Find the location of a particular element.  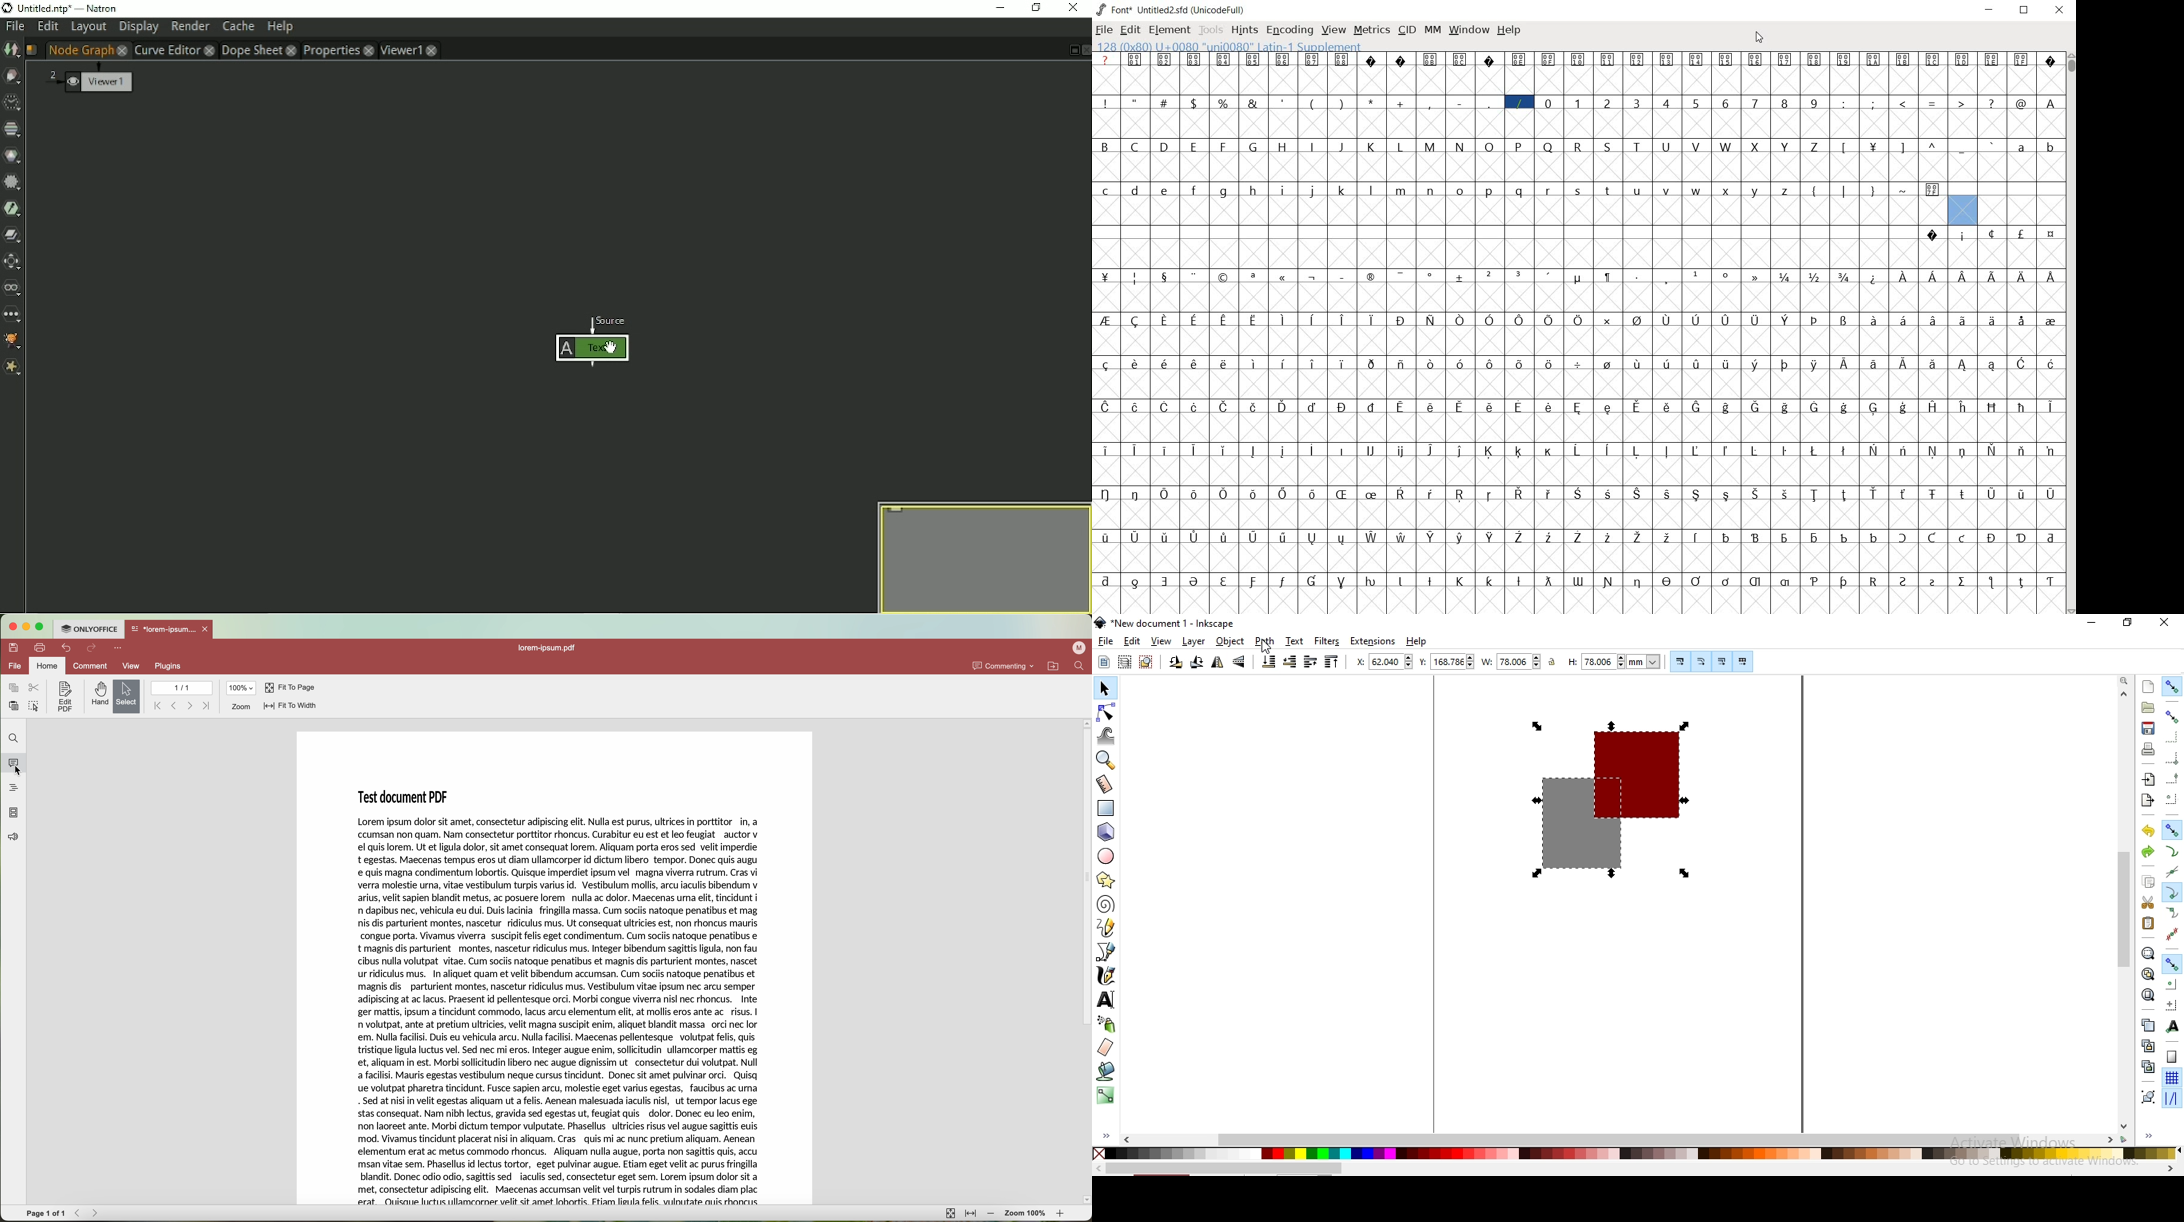

glyph is located at coordinates (1815, 103).